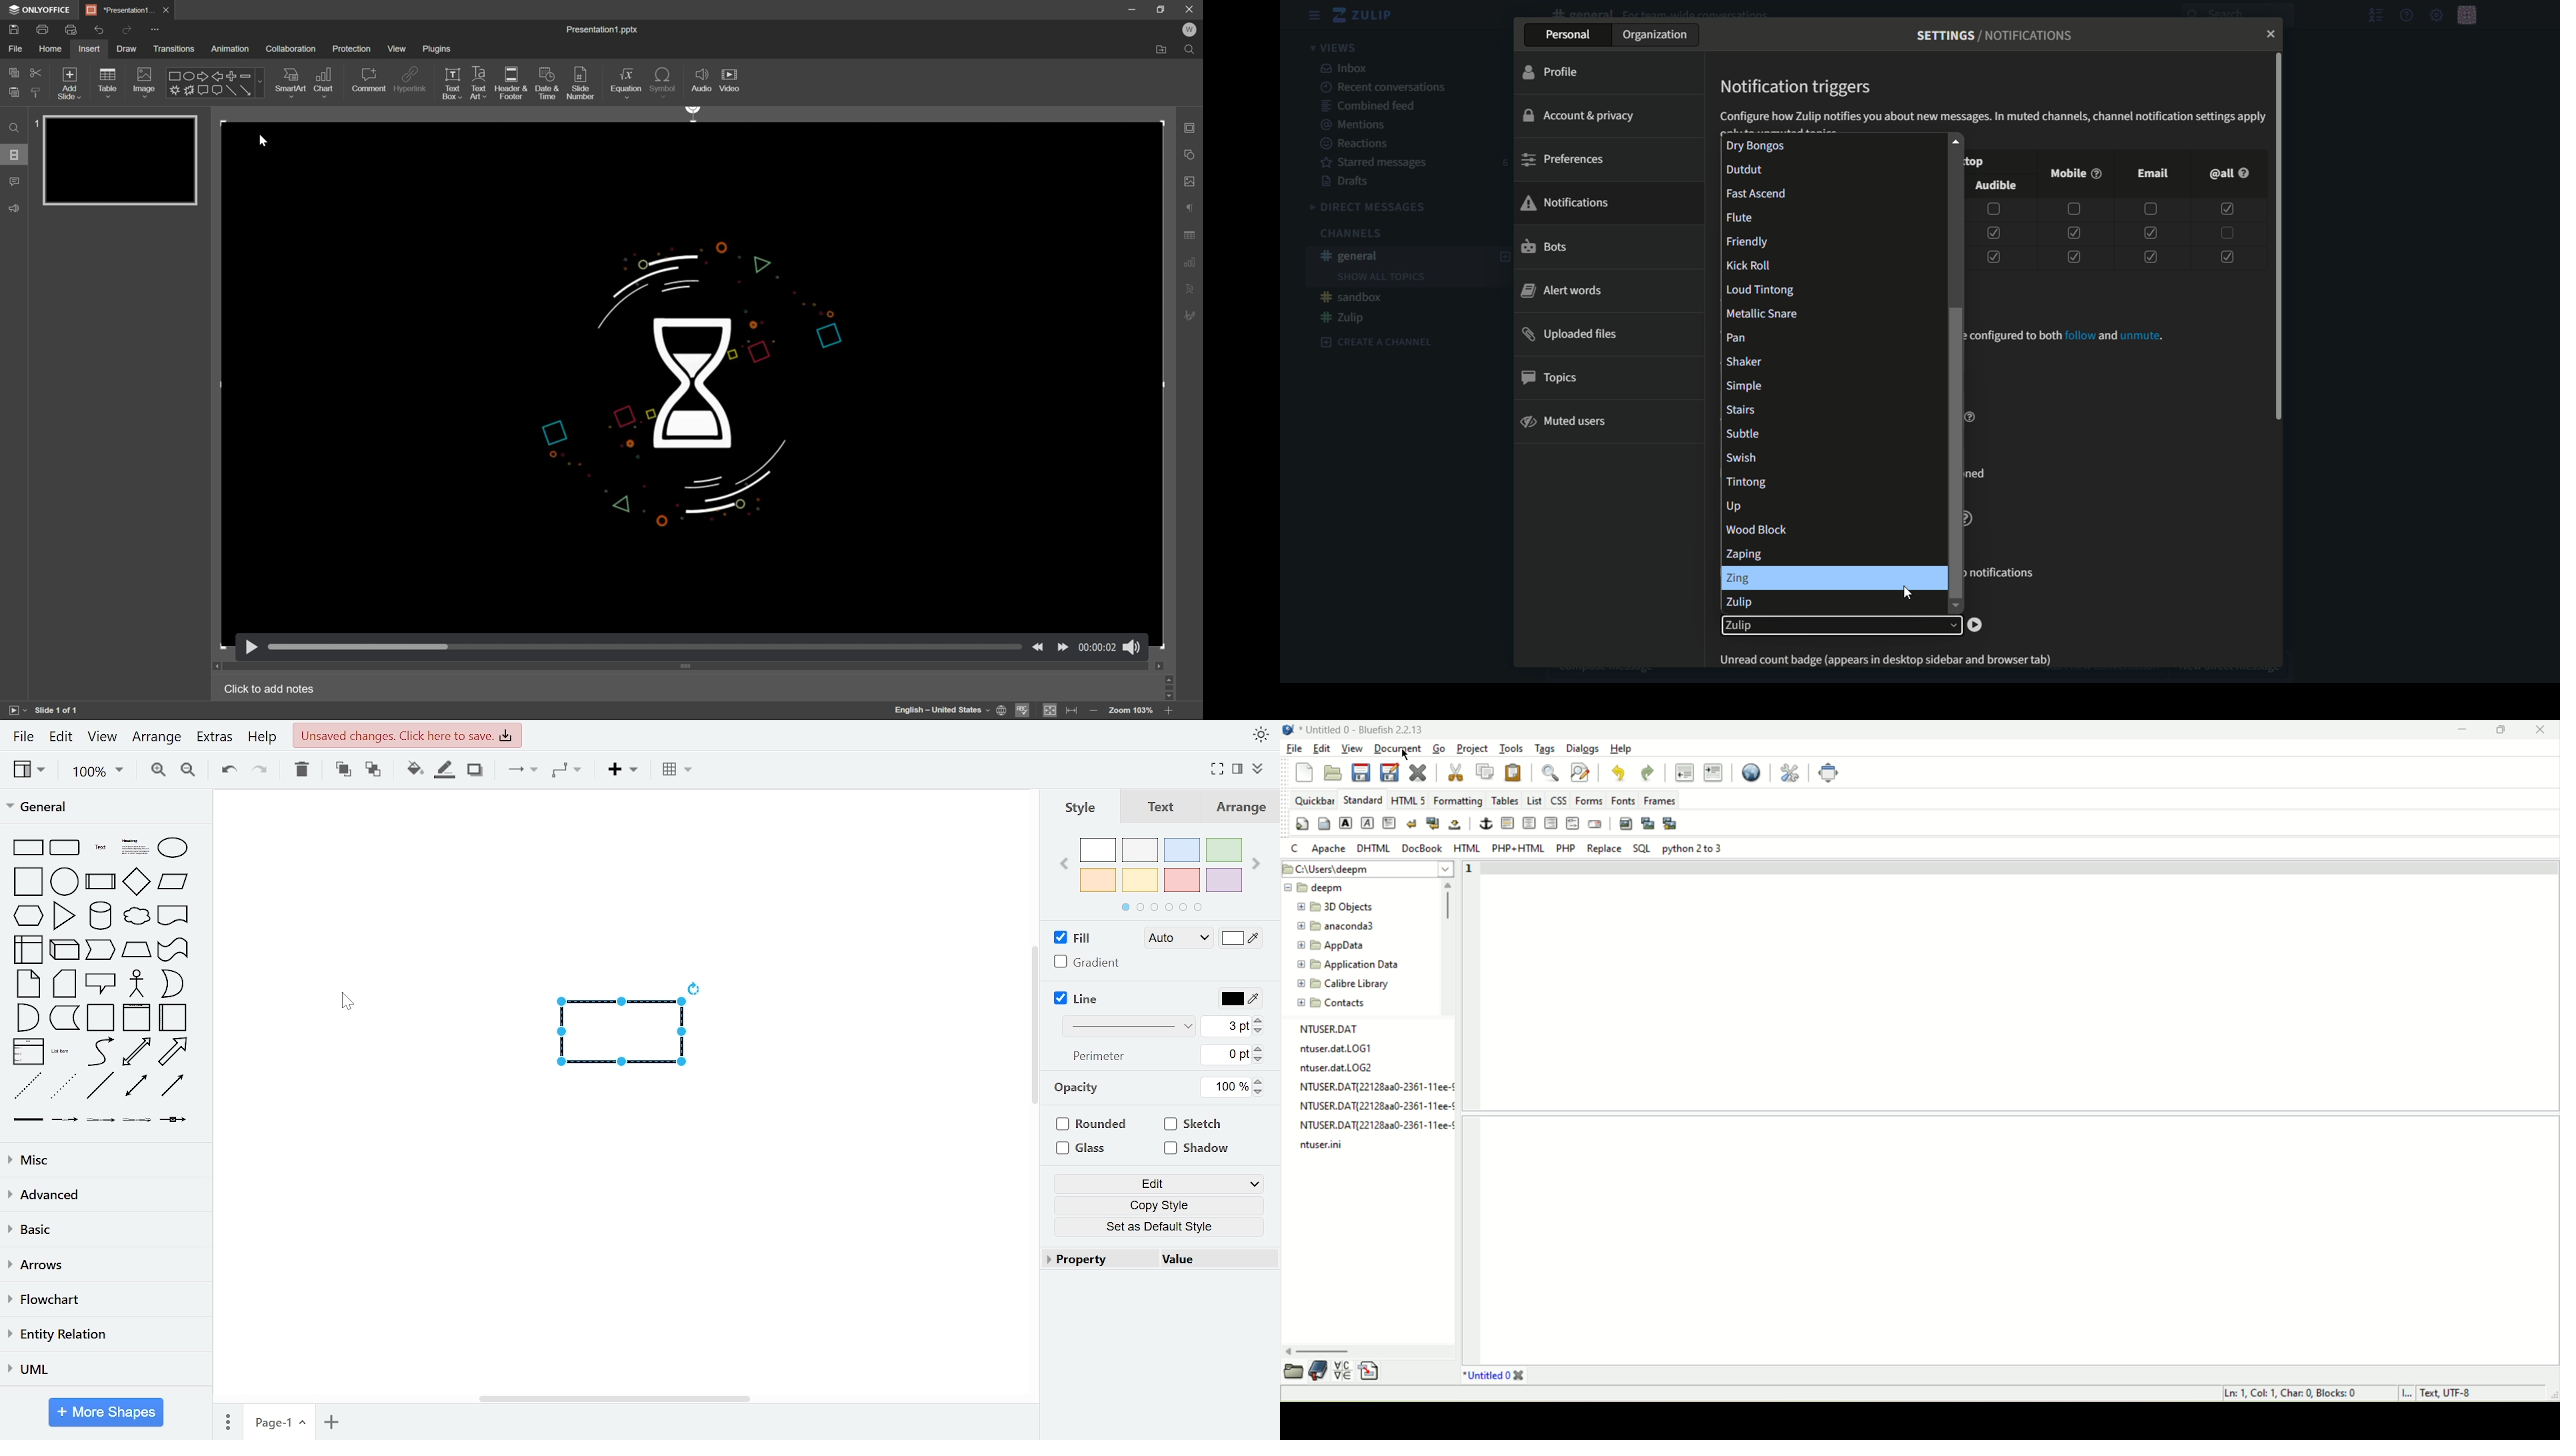 The width and height of the screenshot is (2576, 1456). What do you see at coordinates (14, 709) in the screenshot?
I see `start slideshow` at bounding box center [14, 709].